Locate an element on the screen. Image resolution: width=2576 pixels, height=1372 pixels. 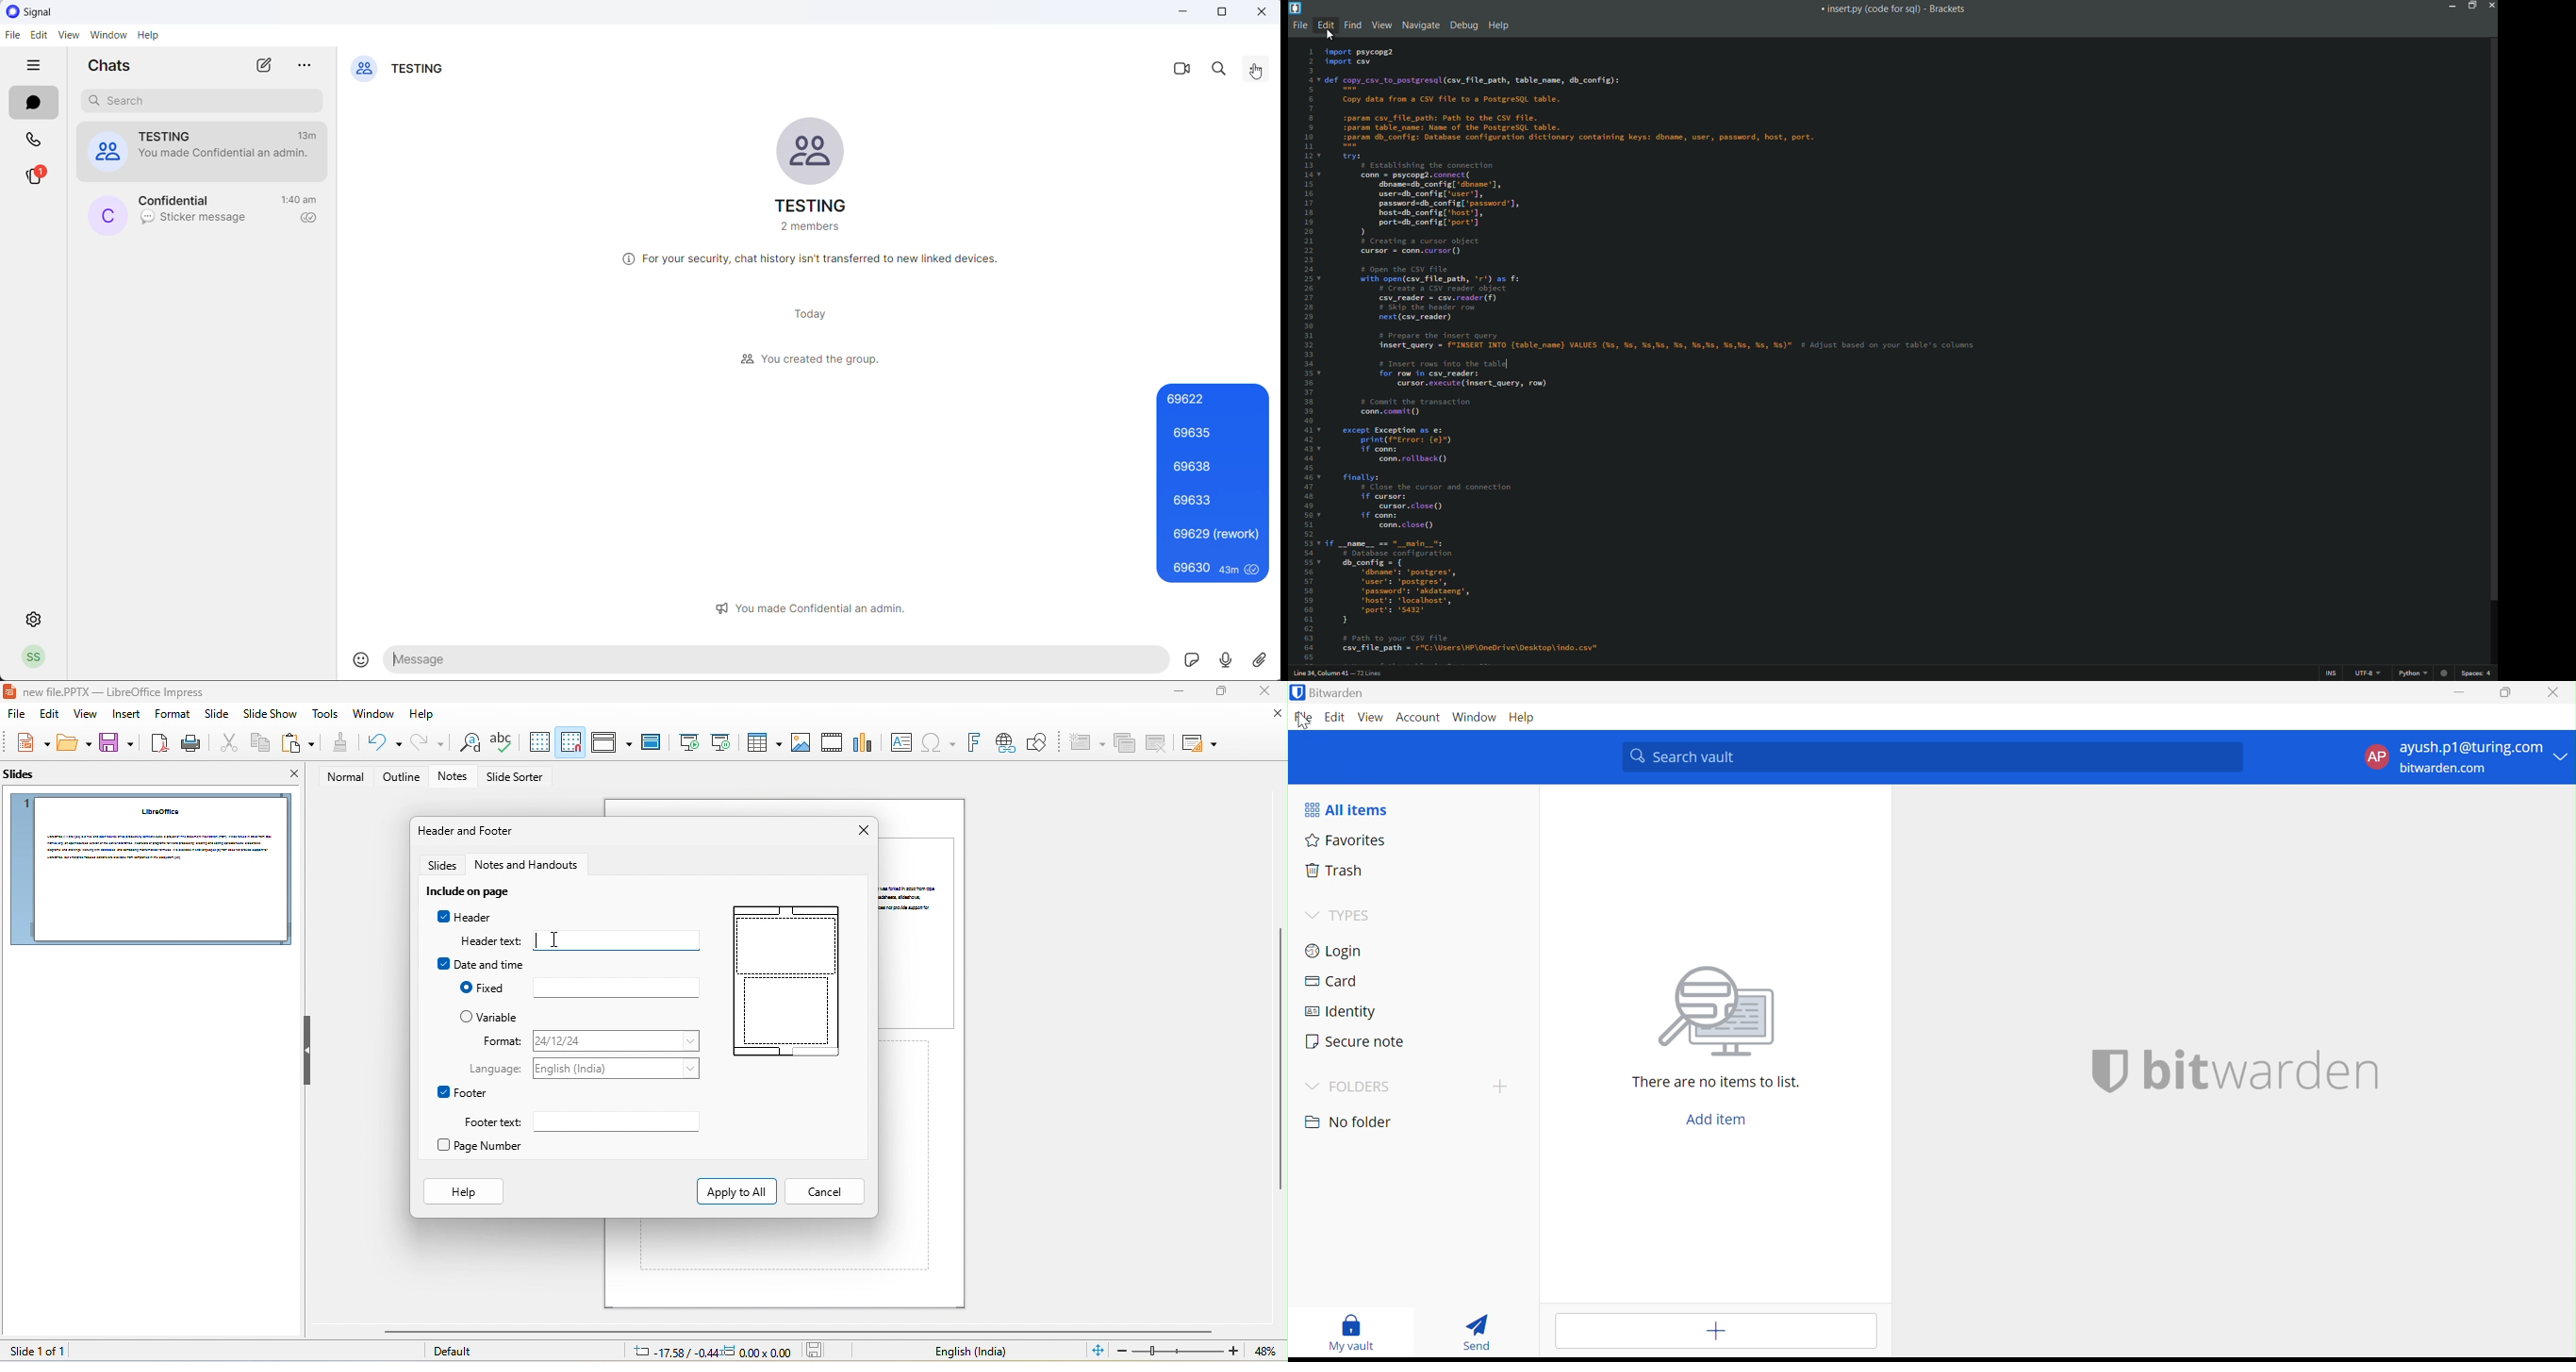
group name is located at coordinates (809, 207).